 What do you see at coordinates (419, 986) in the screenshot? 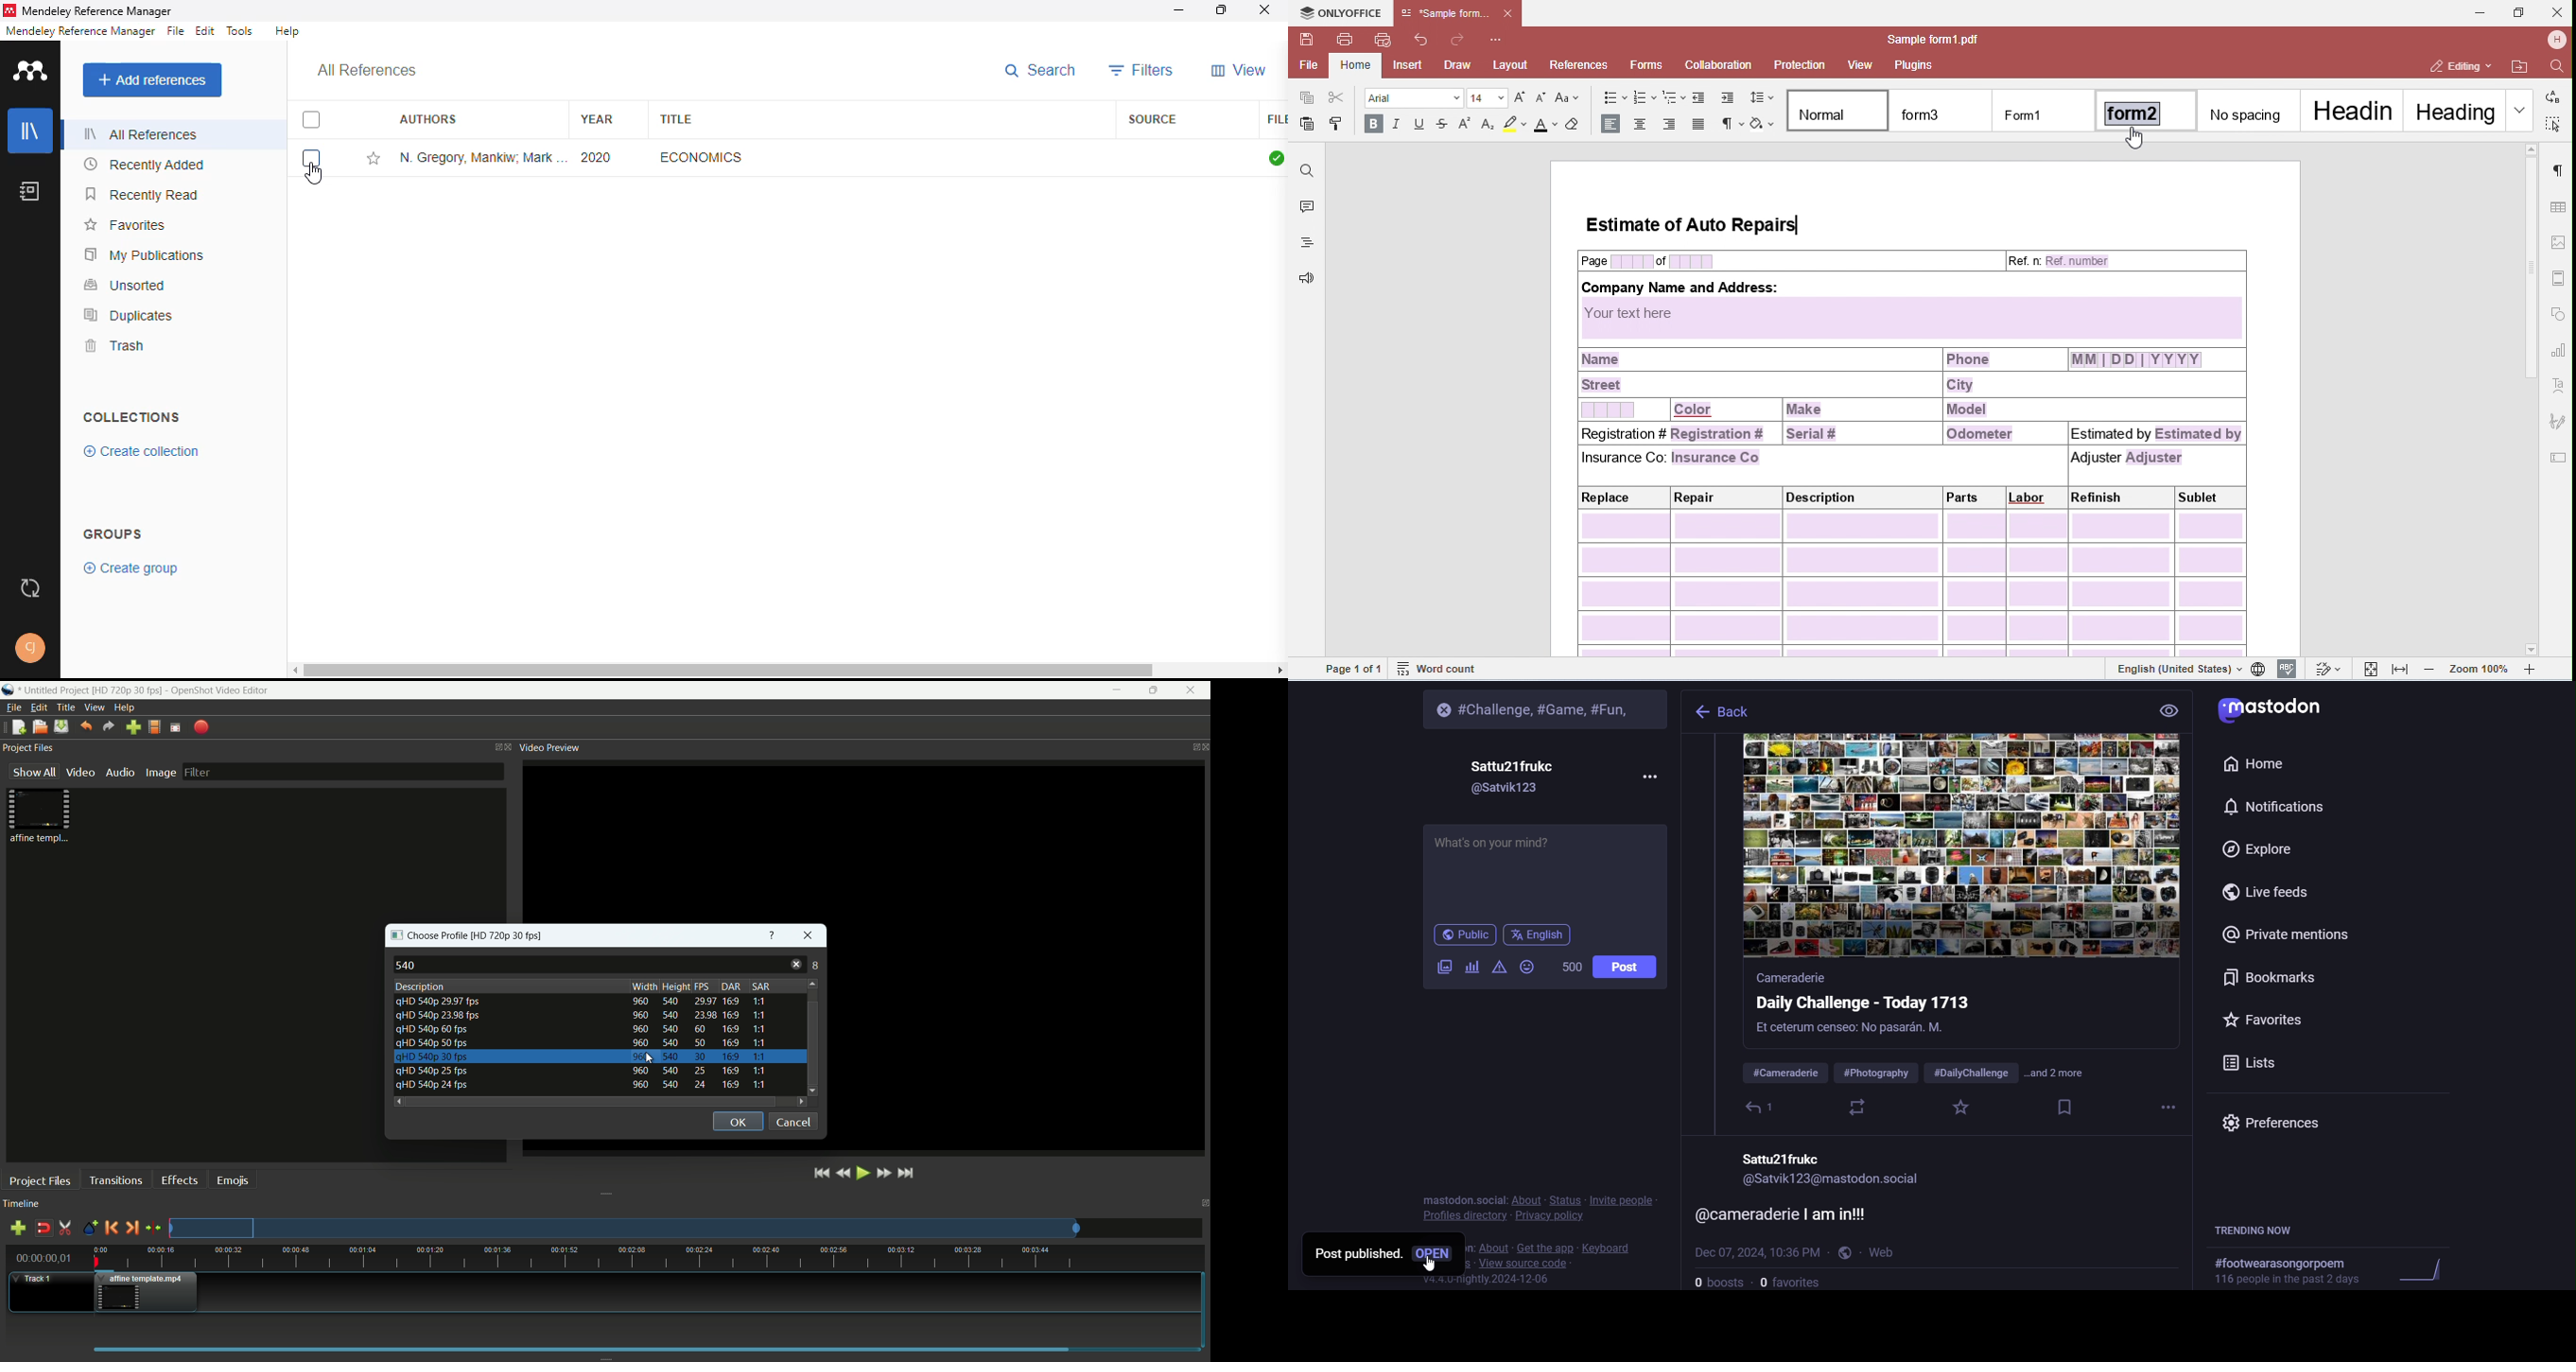
I see `description` at bounding box center [419, 986].